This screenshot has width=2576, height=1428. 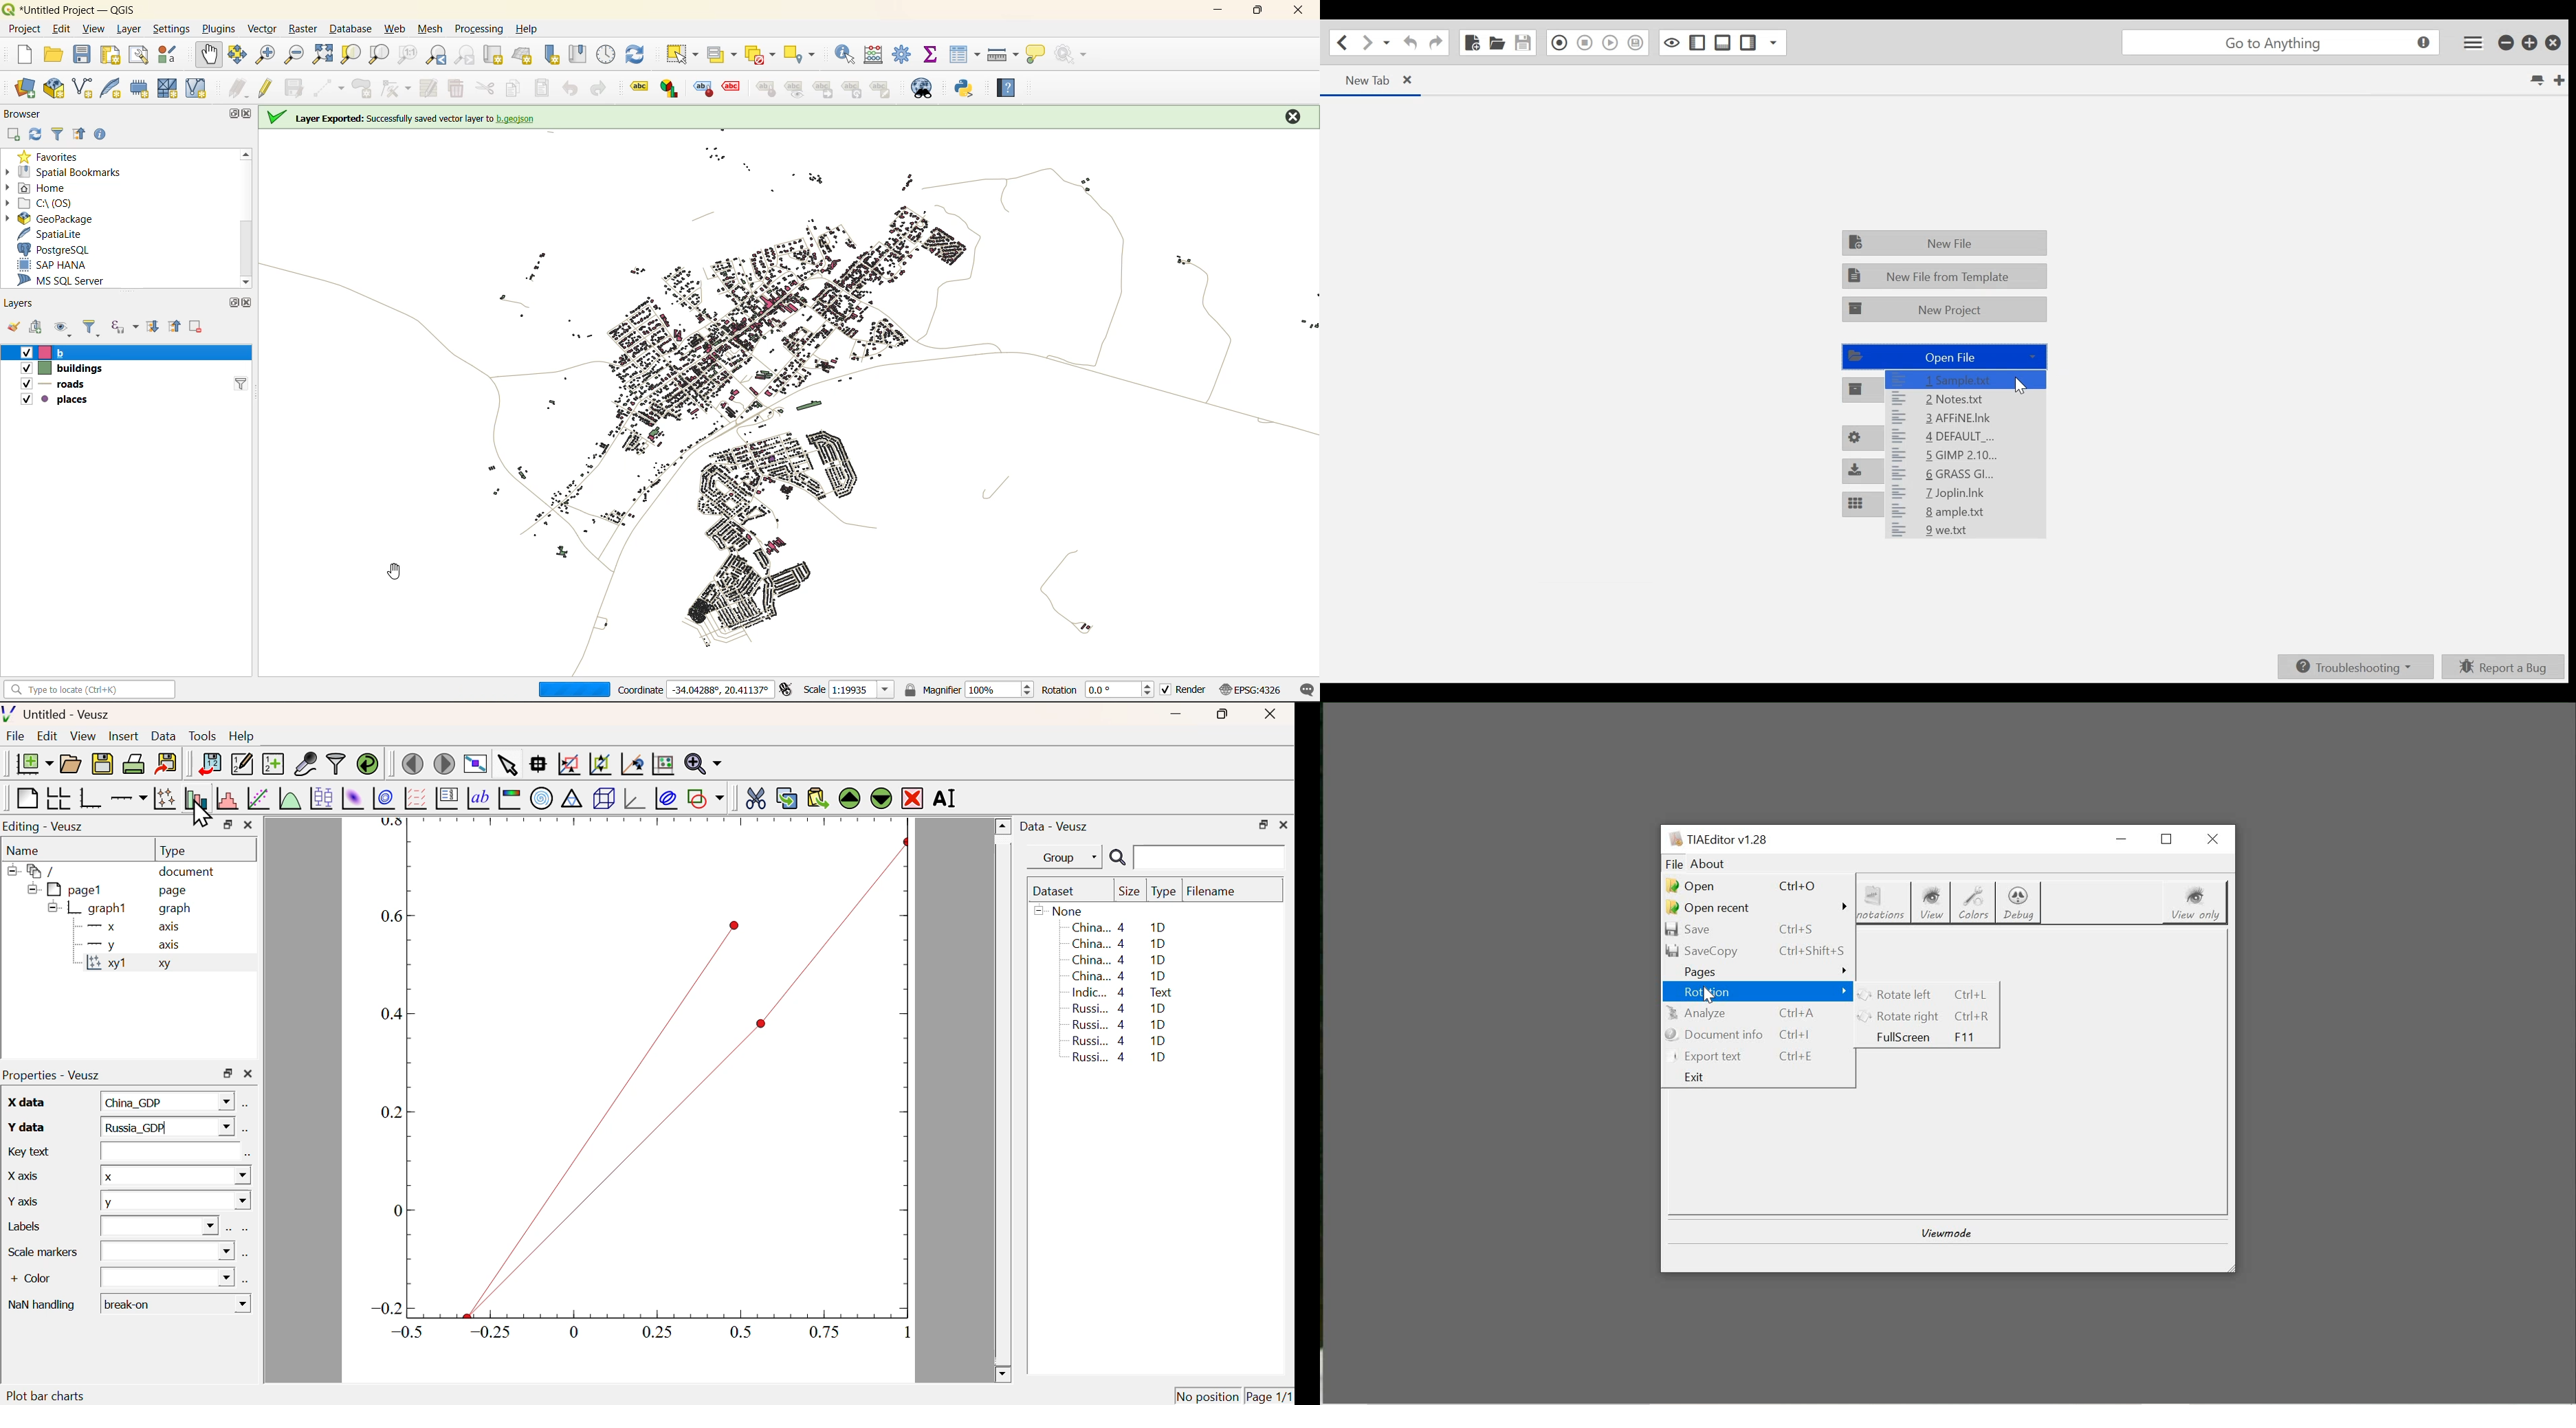 I want to click on /, so click(x=34, y=871).